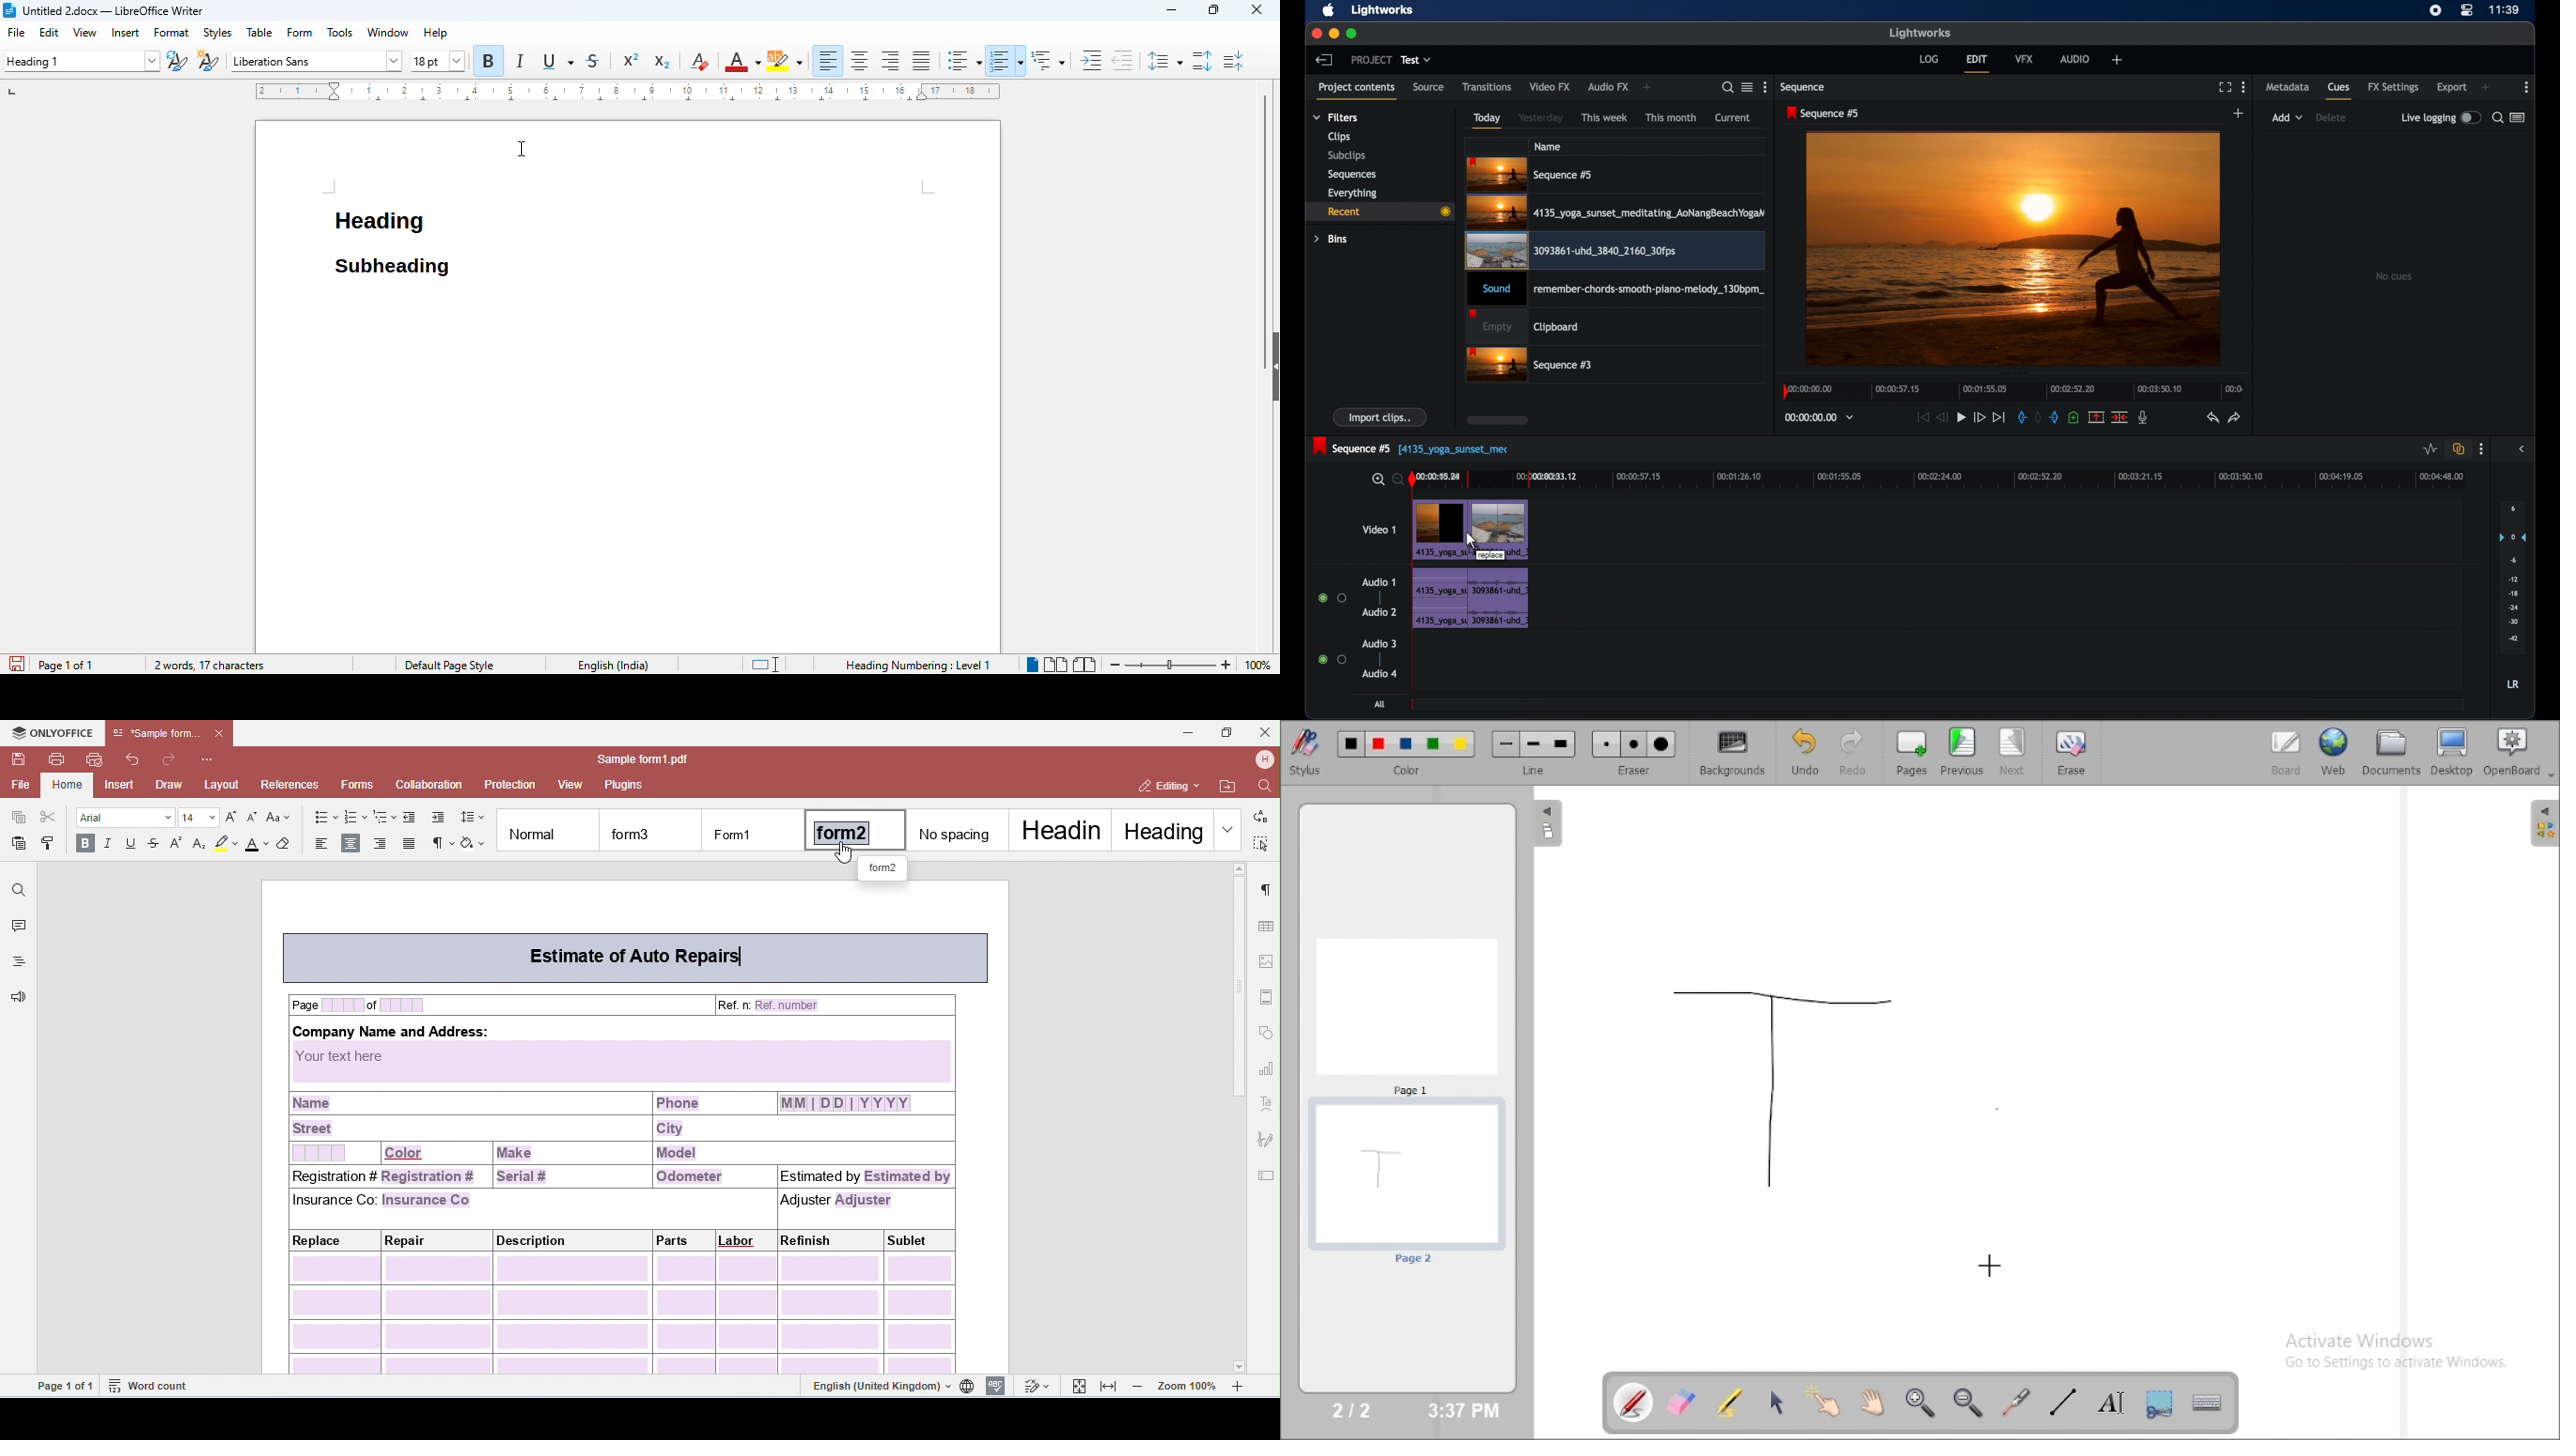  What do you see at coordinates (2521, 449) in the screenshot?
I see `sidebar` at bounding box center [2521, 449].